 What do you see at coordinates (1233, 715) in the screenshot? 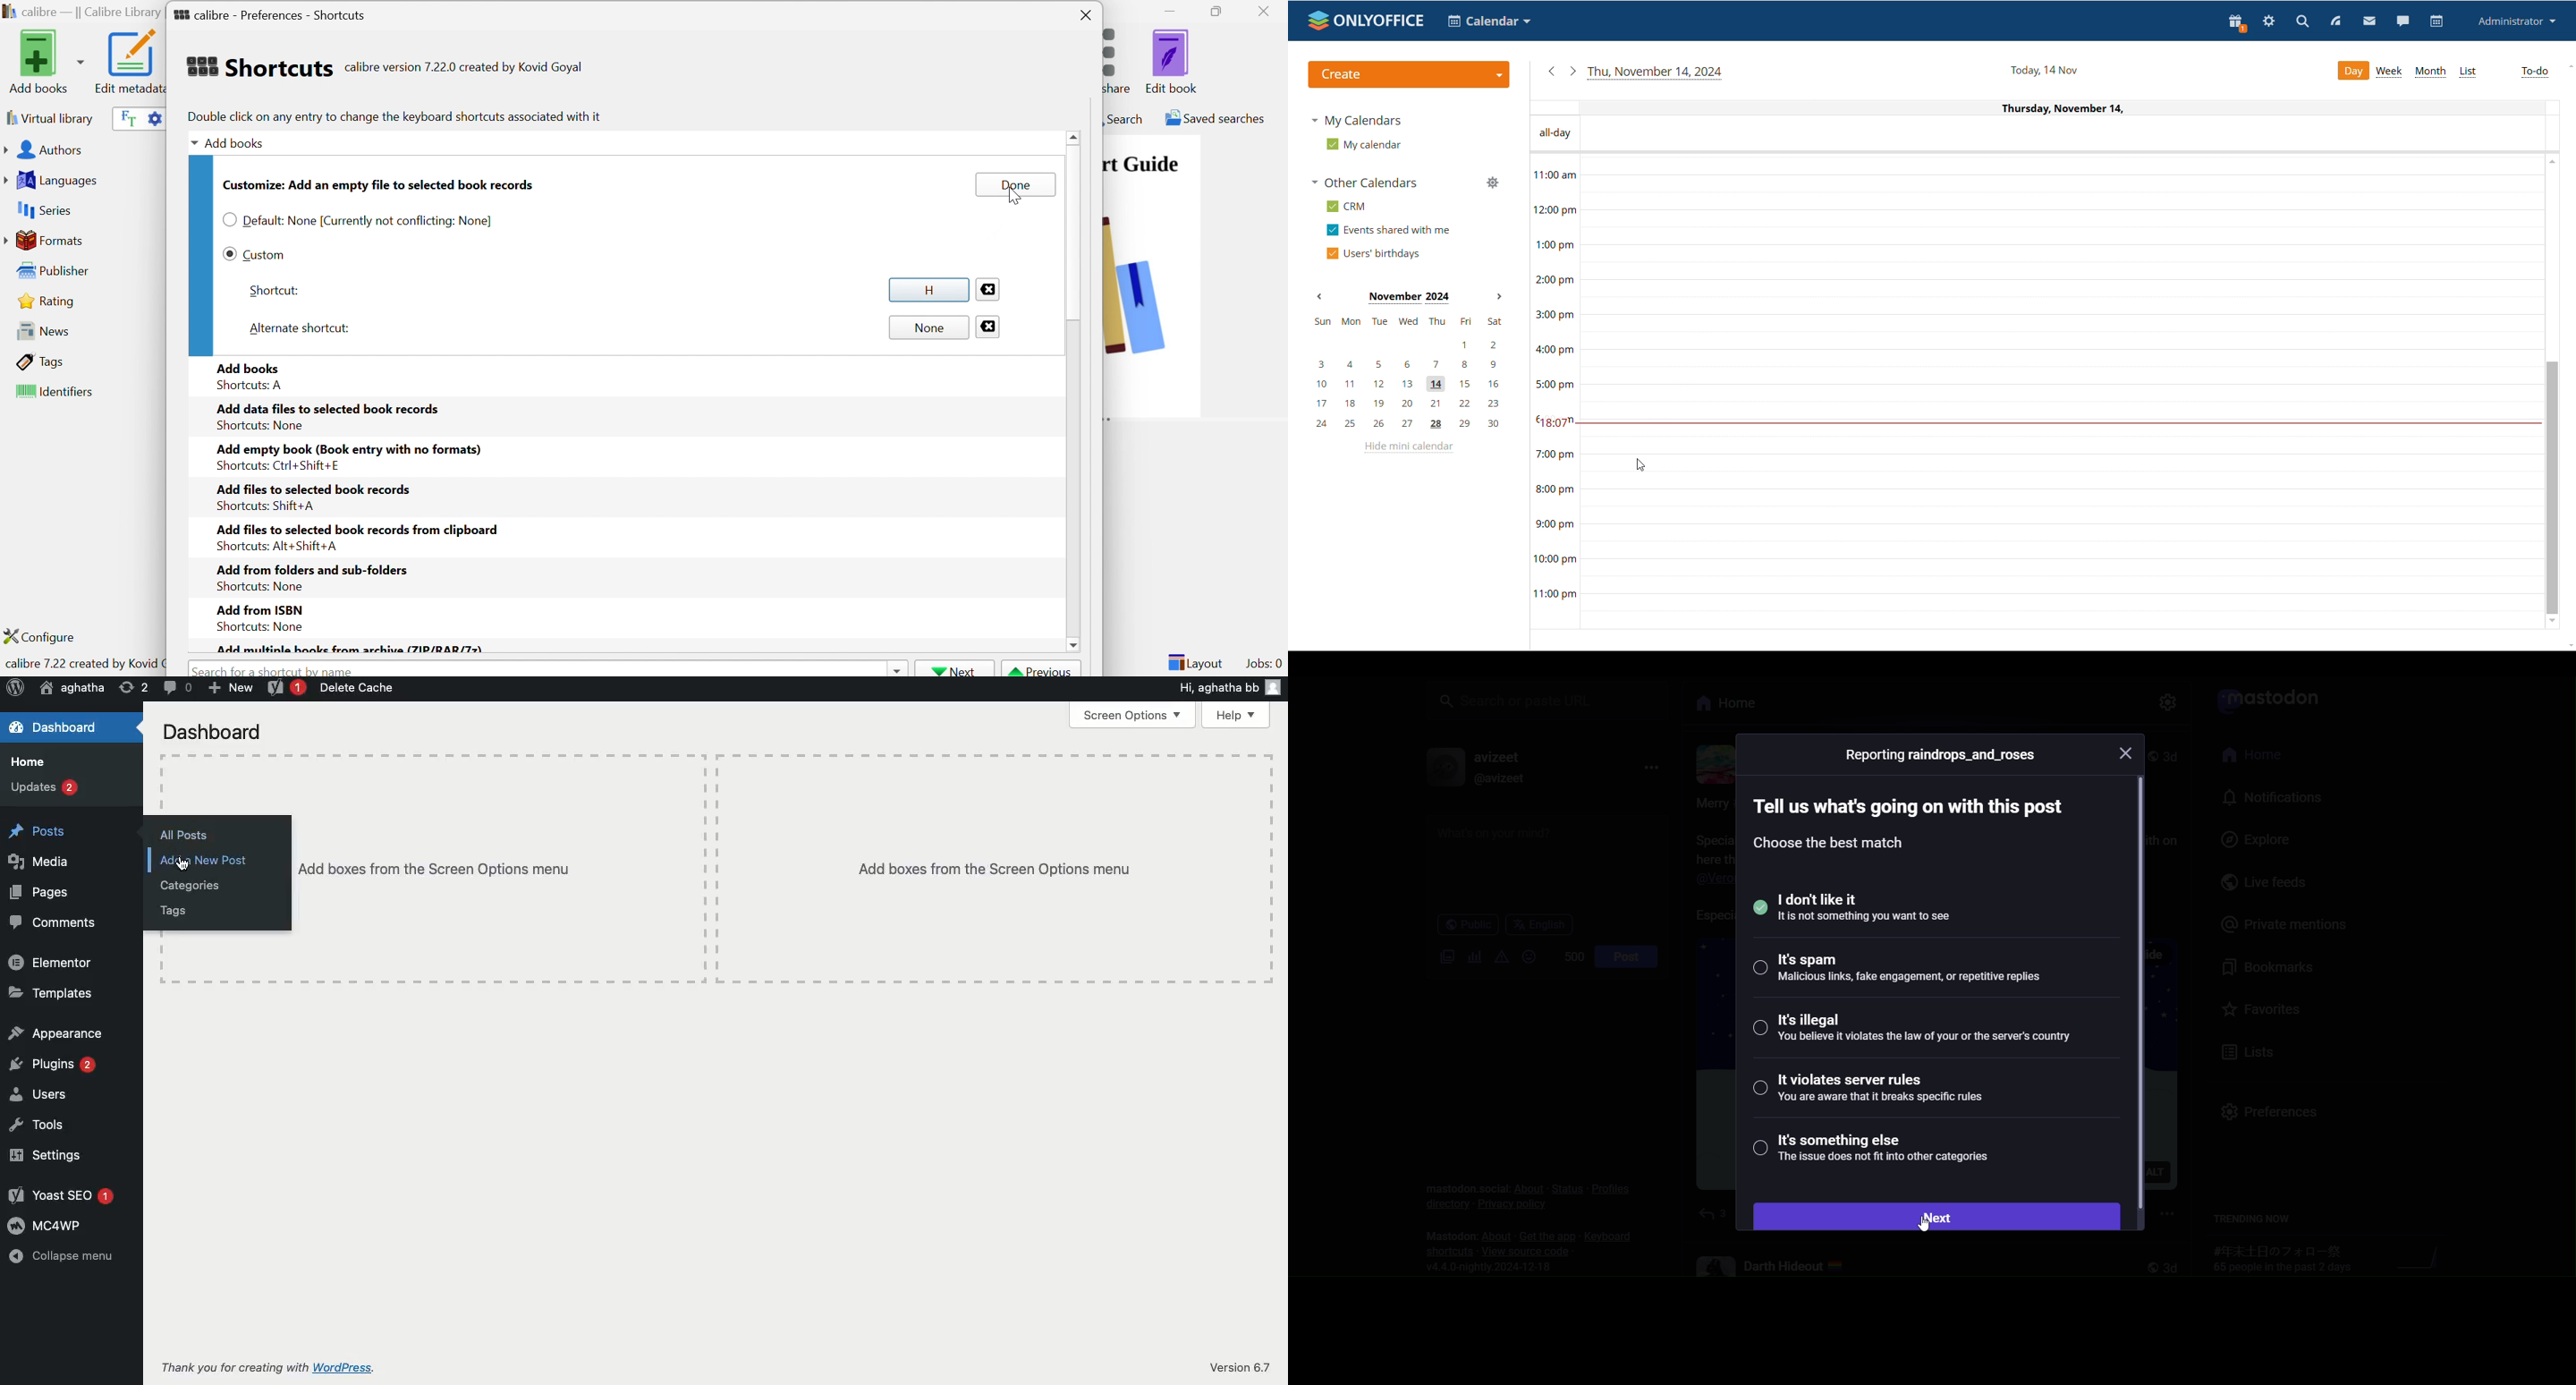
I see `Help ` at bounding box center [1233, 715].